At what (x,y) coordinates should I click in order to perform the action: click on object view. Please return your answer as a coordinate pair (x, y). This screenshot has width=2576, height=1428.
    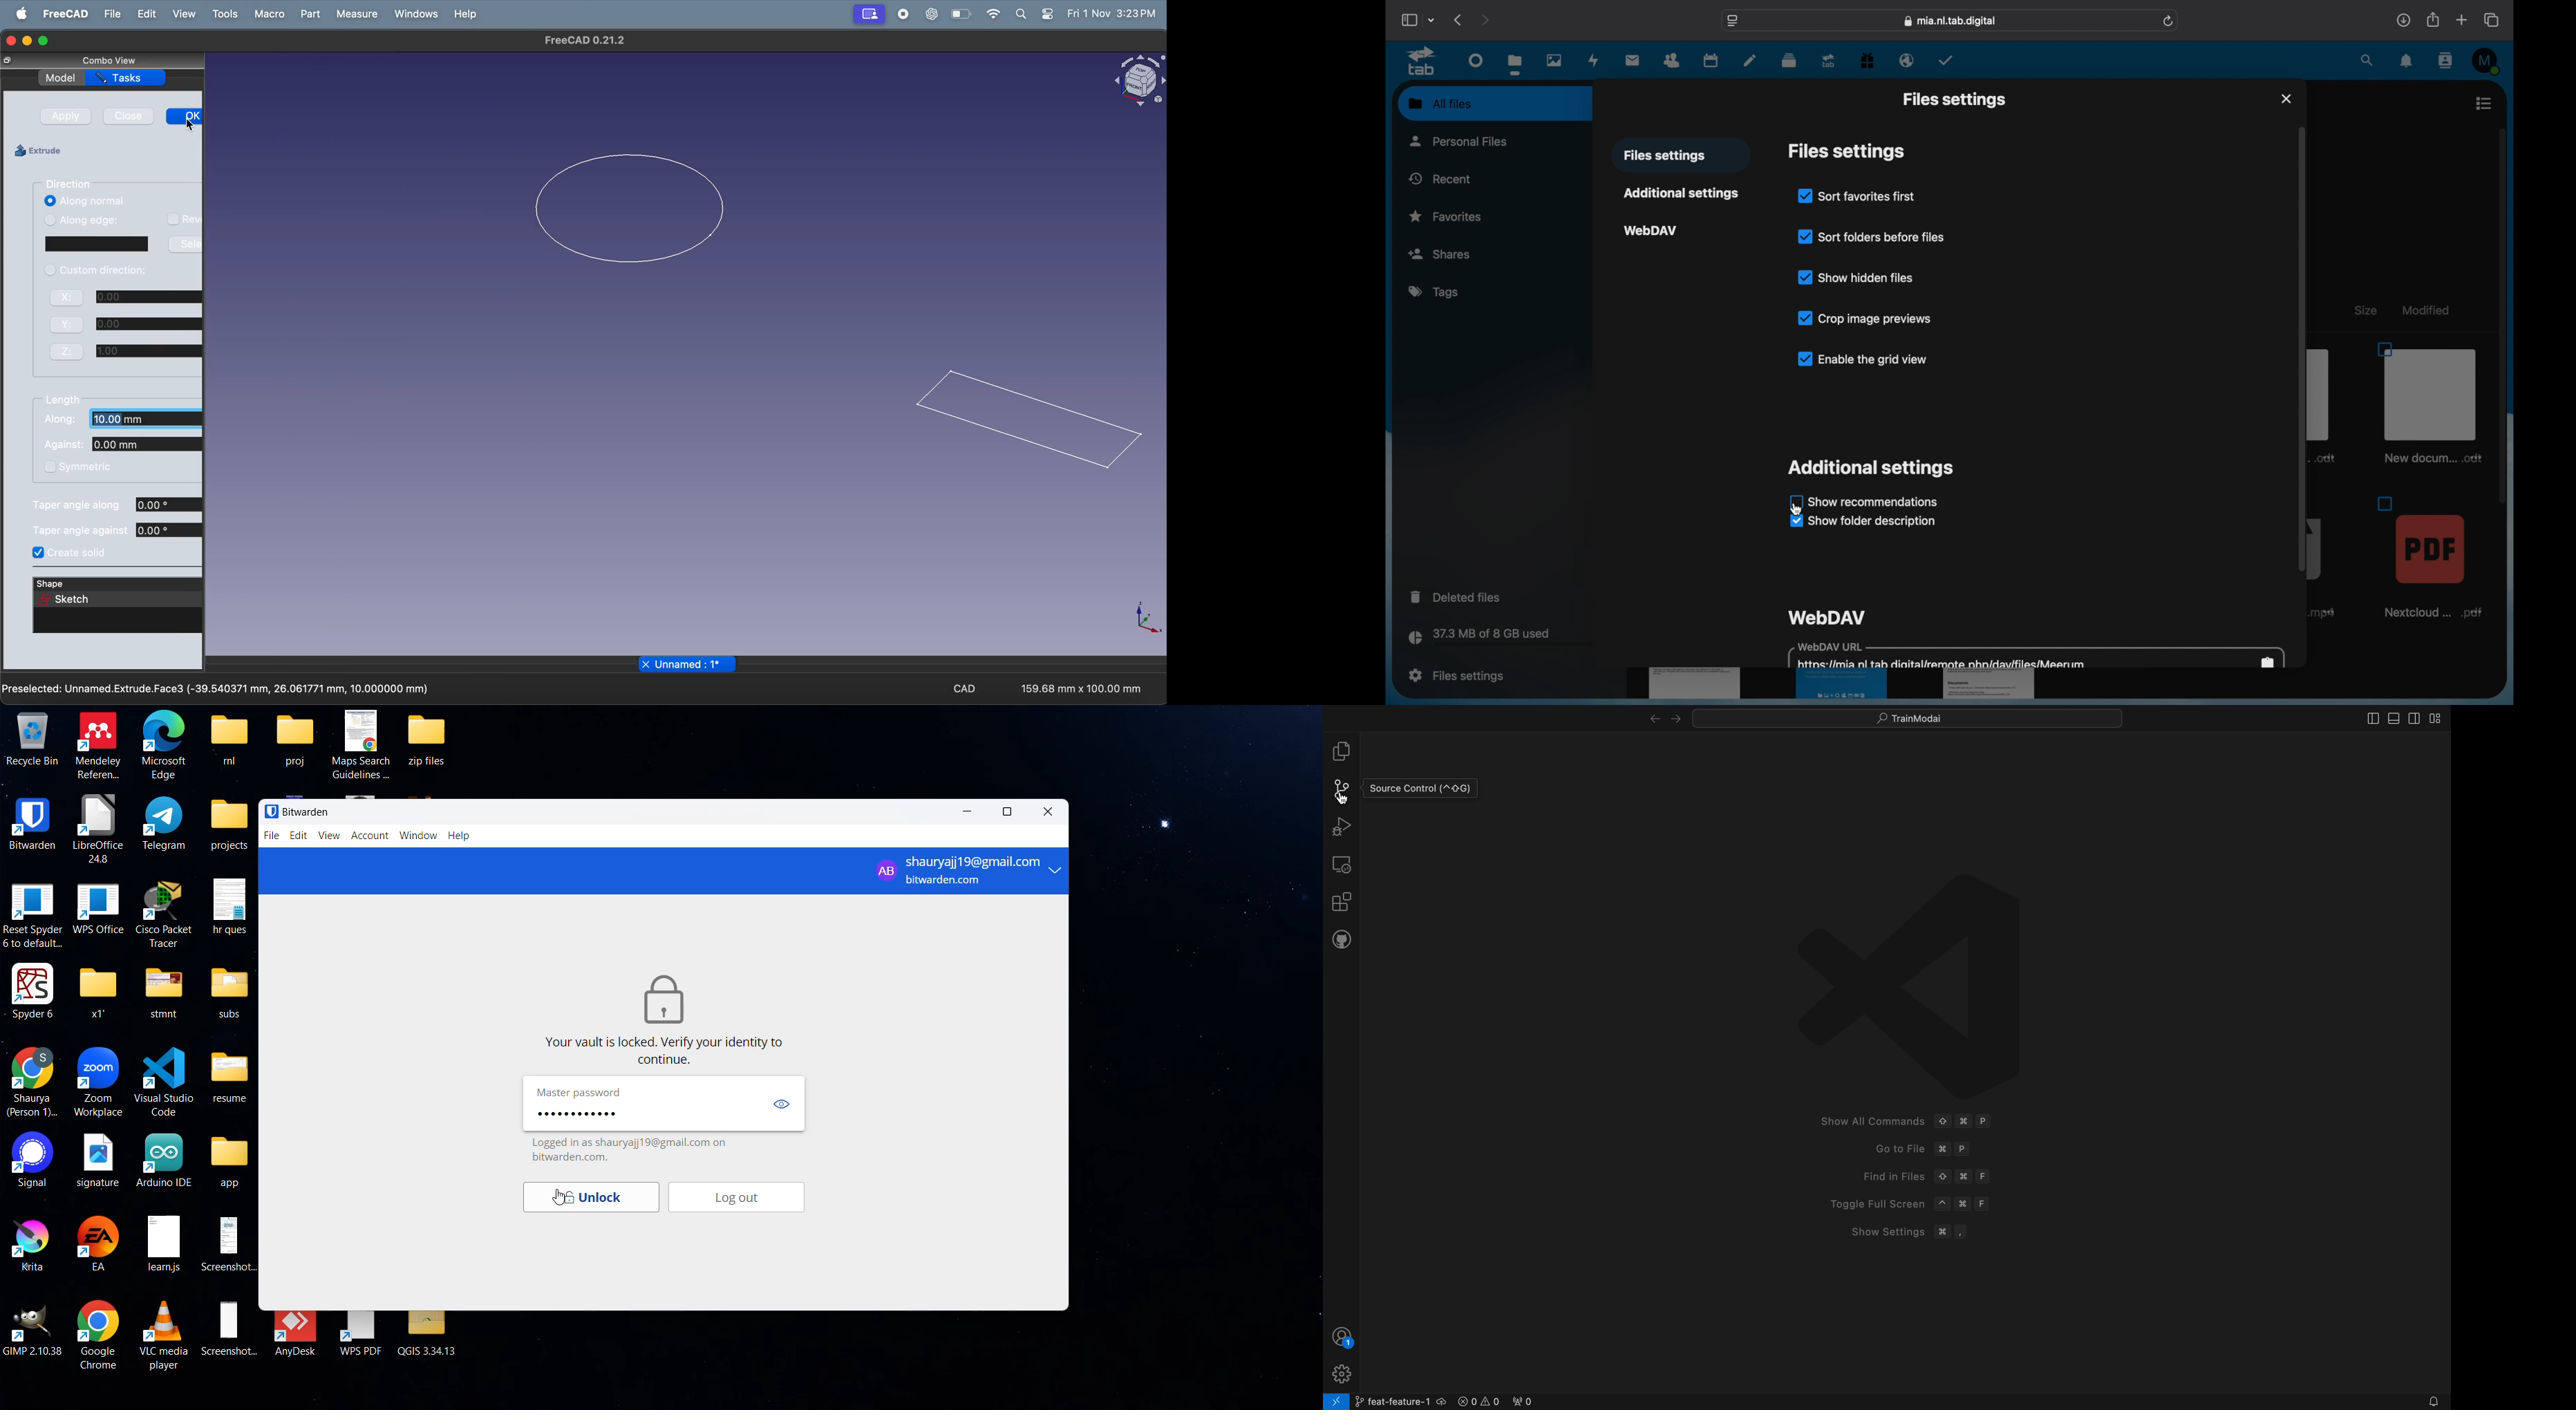
    Looking at the image, I should click on (1139, 80).